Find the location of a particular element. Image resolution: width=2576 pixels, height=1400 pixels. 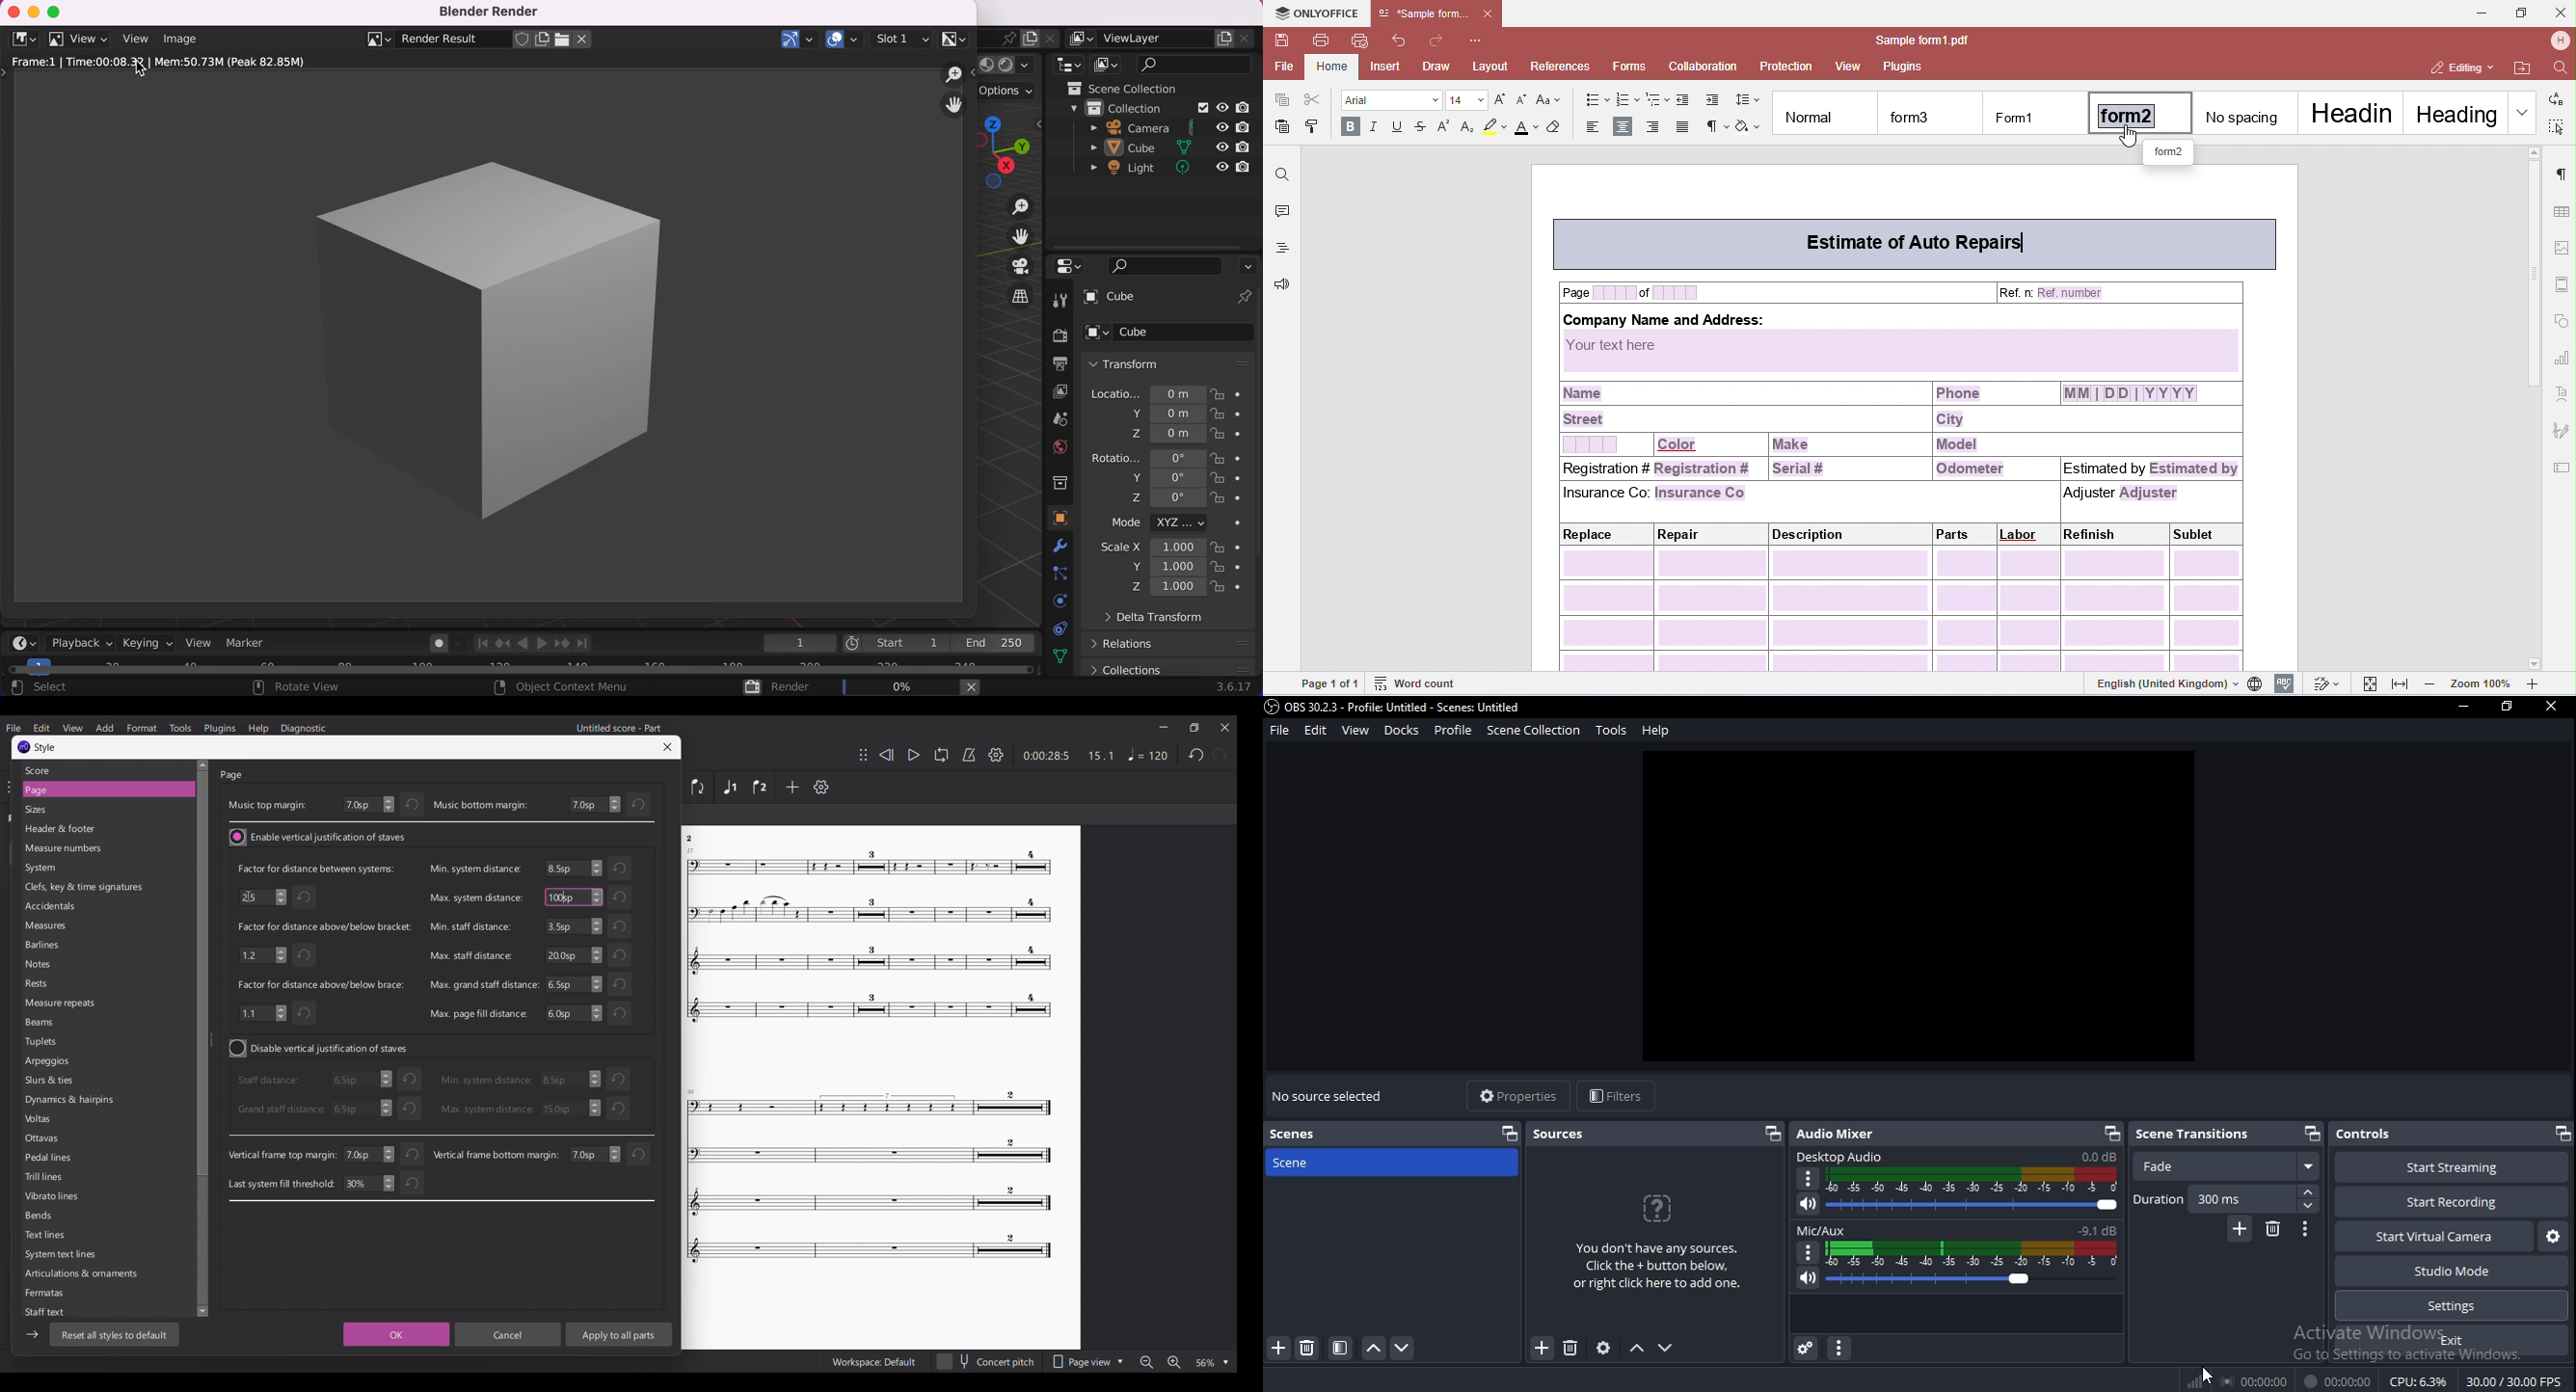

display mode is located at coordinates (1107, 65).